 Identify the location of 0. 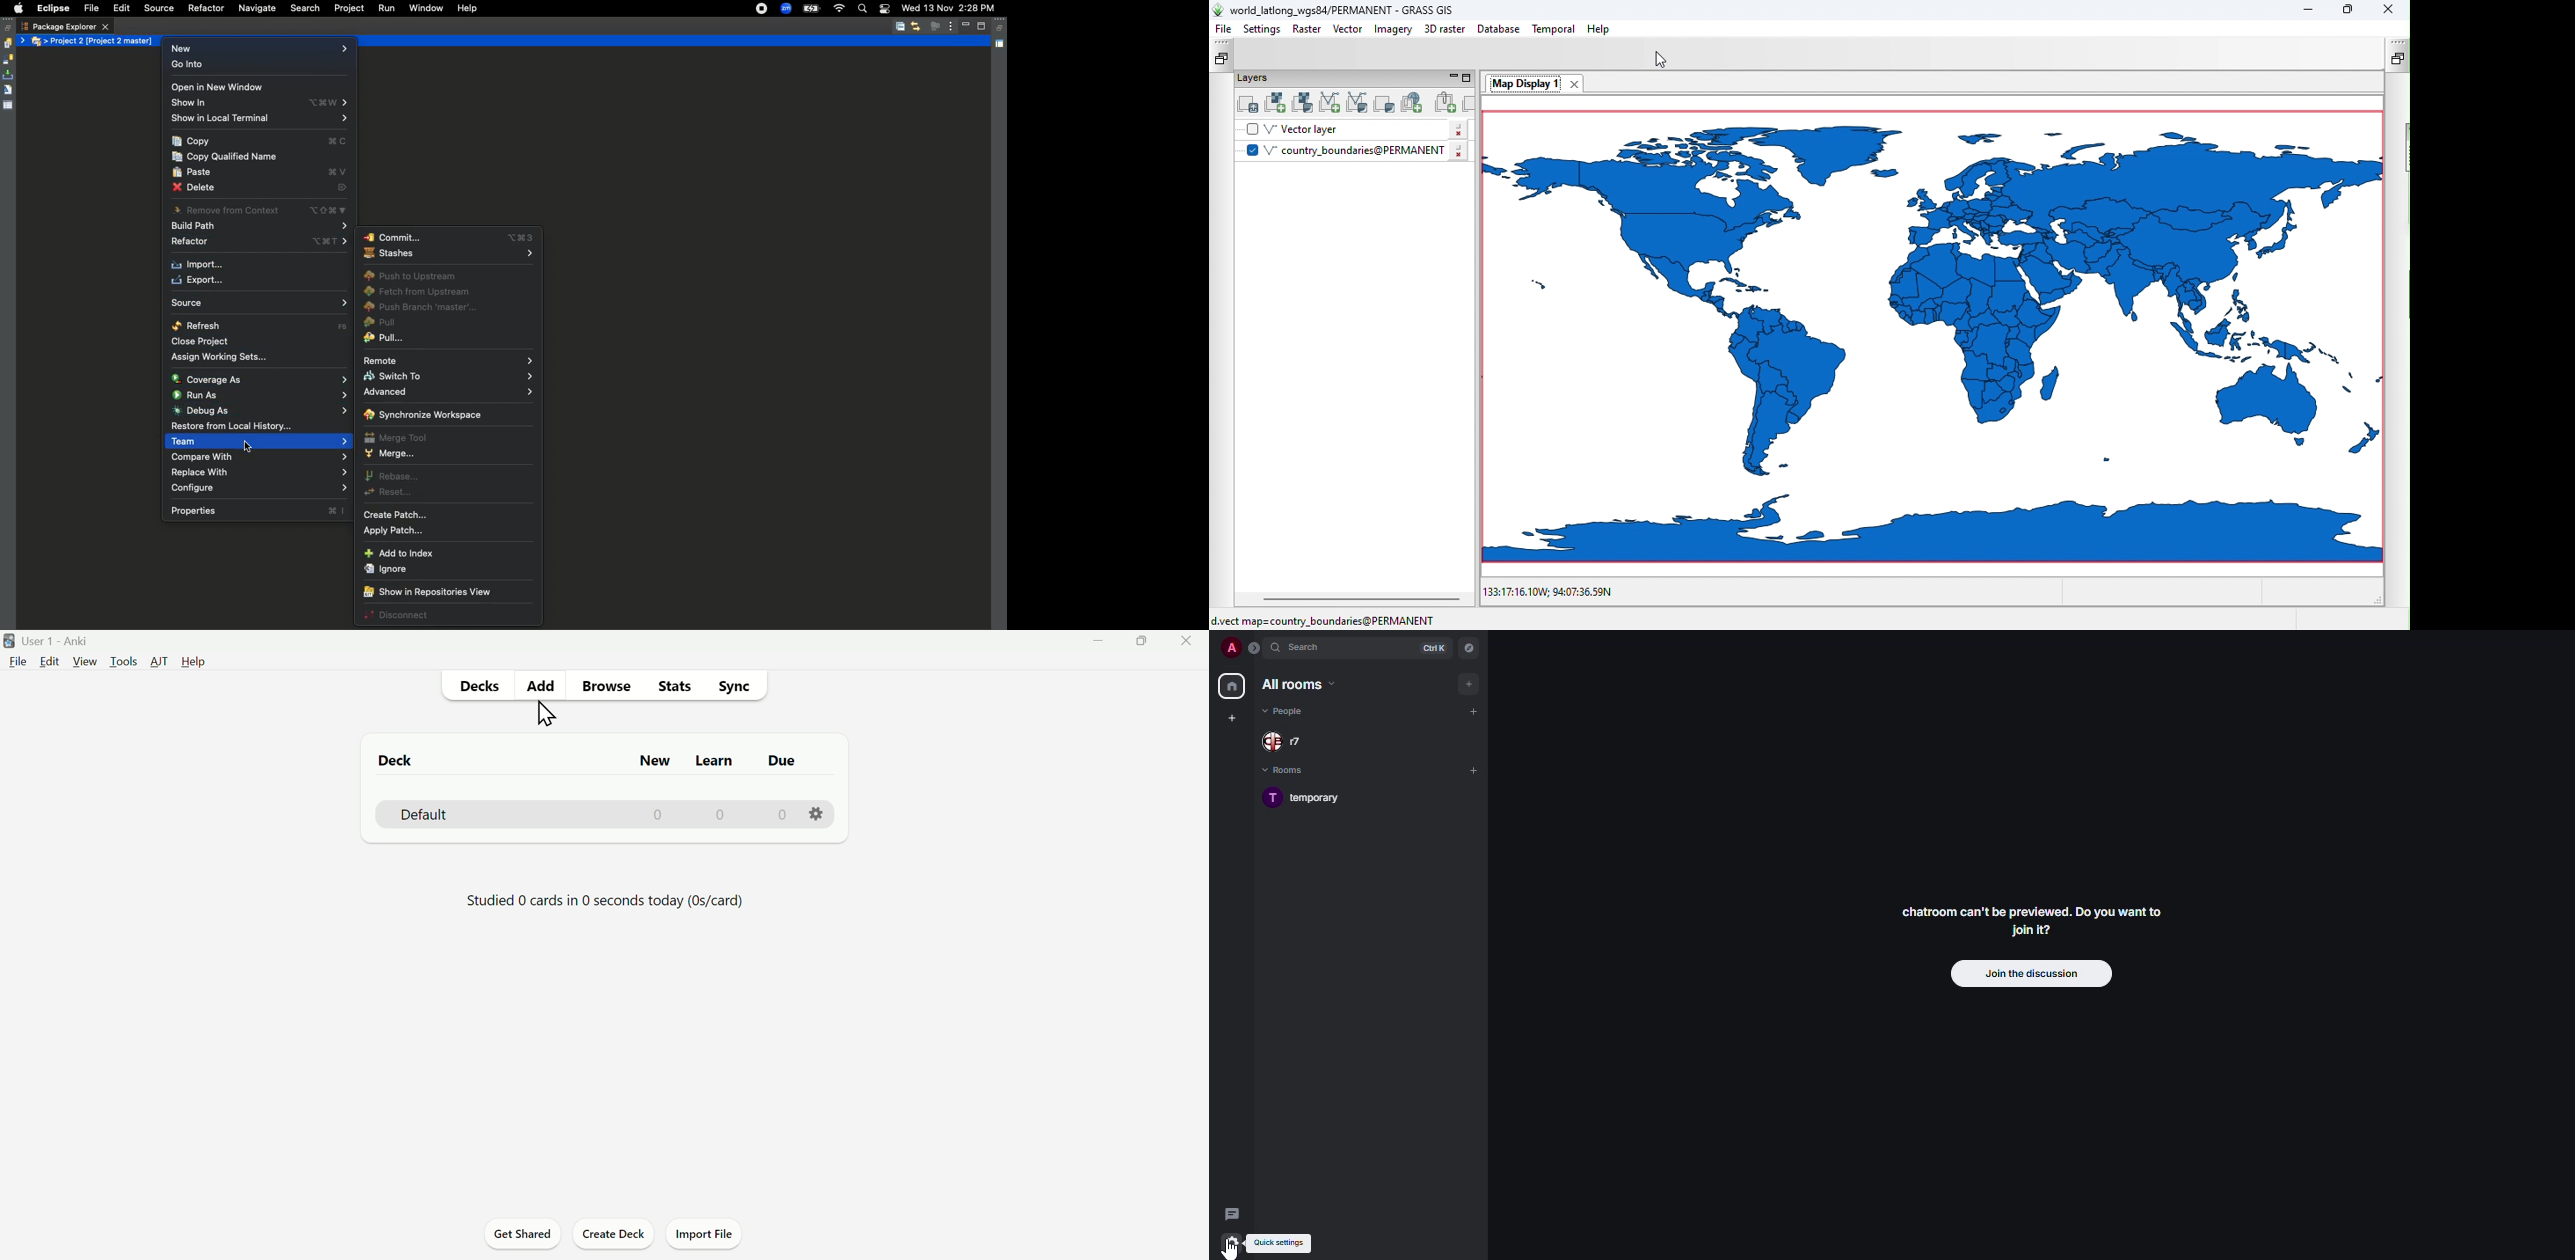
(658, 815).